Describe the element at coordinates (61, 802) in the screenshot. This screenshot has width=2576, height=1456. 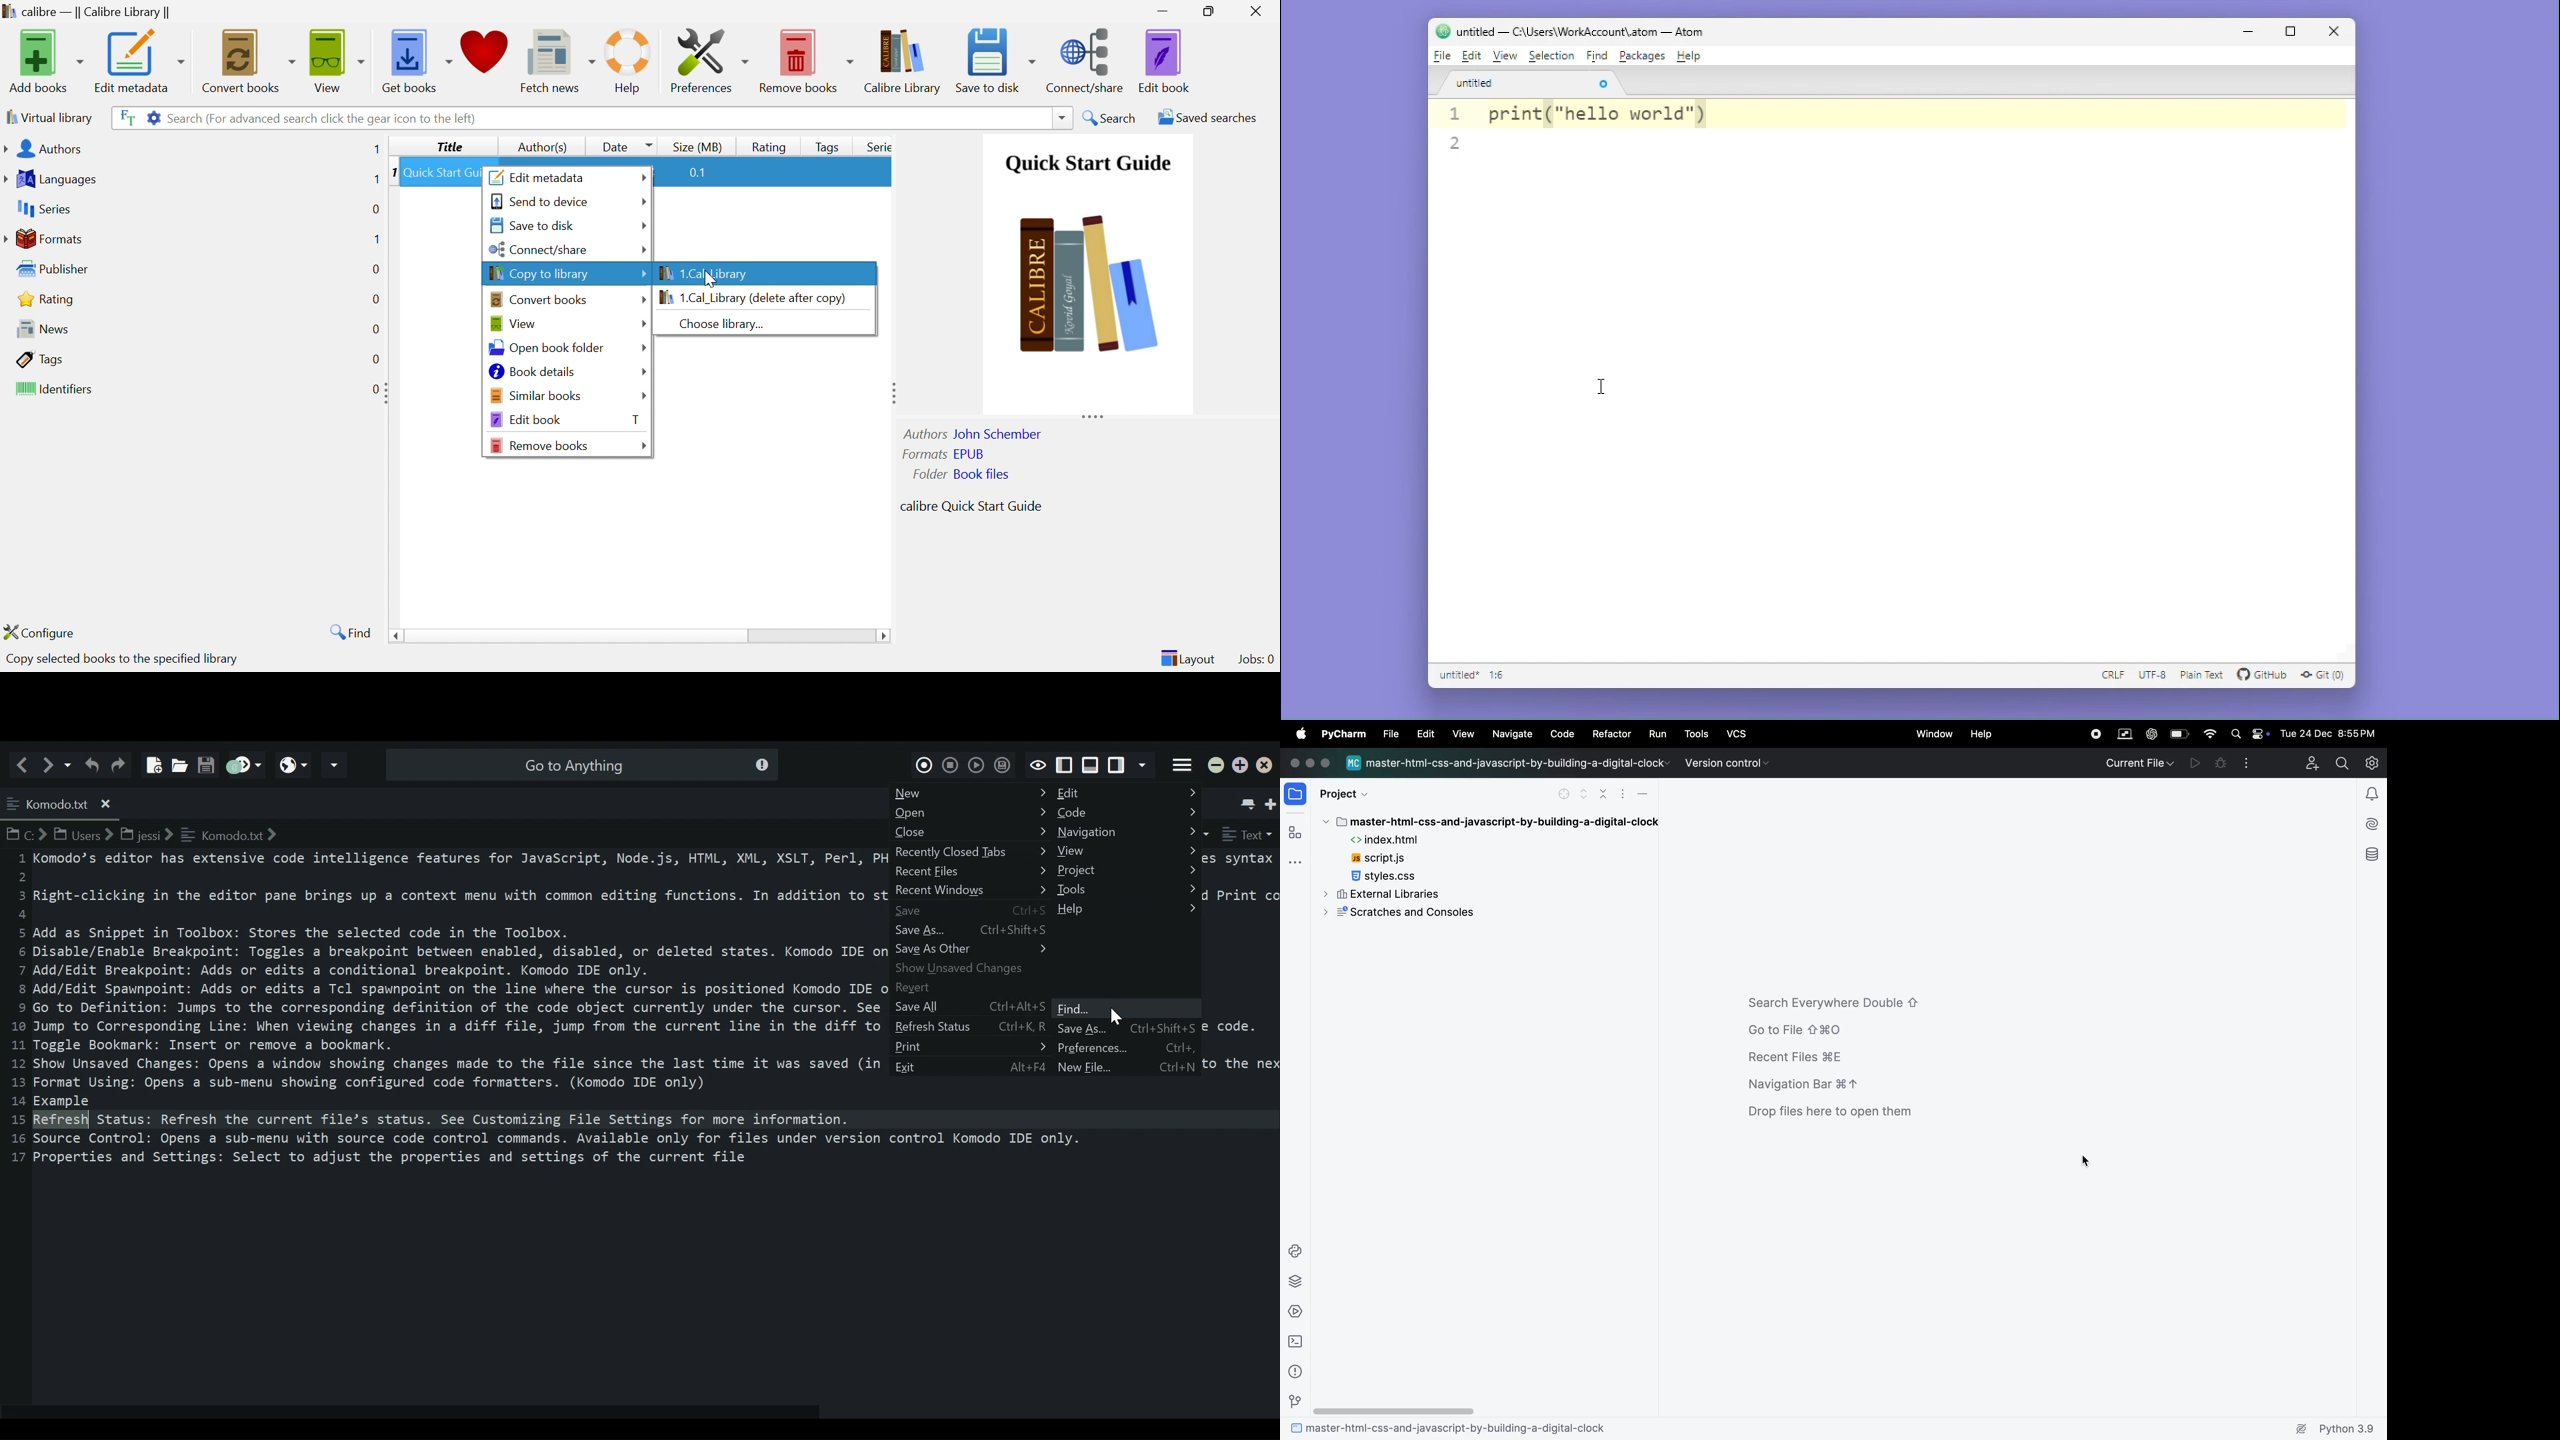
I see `Current Tab` at that location.